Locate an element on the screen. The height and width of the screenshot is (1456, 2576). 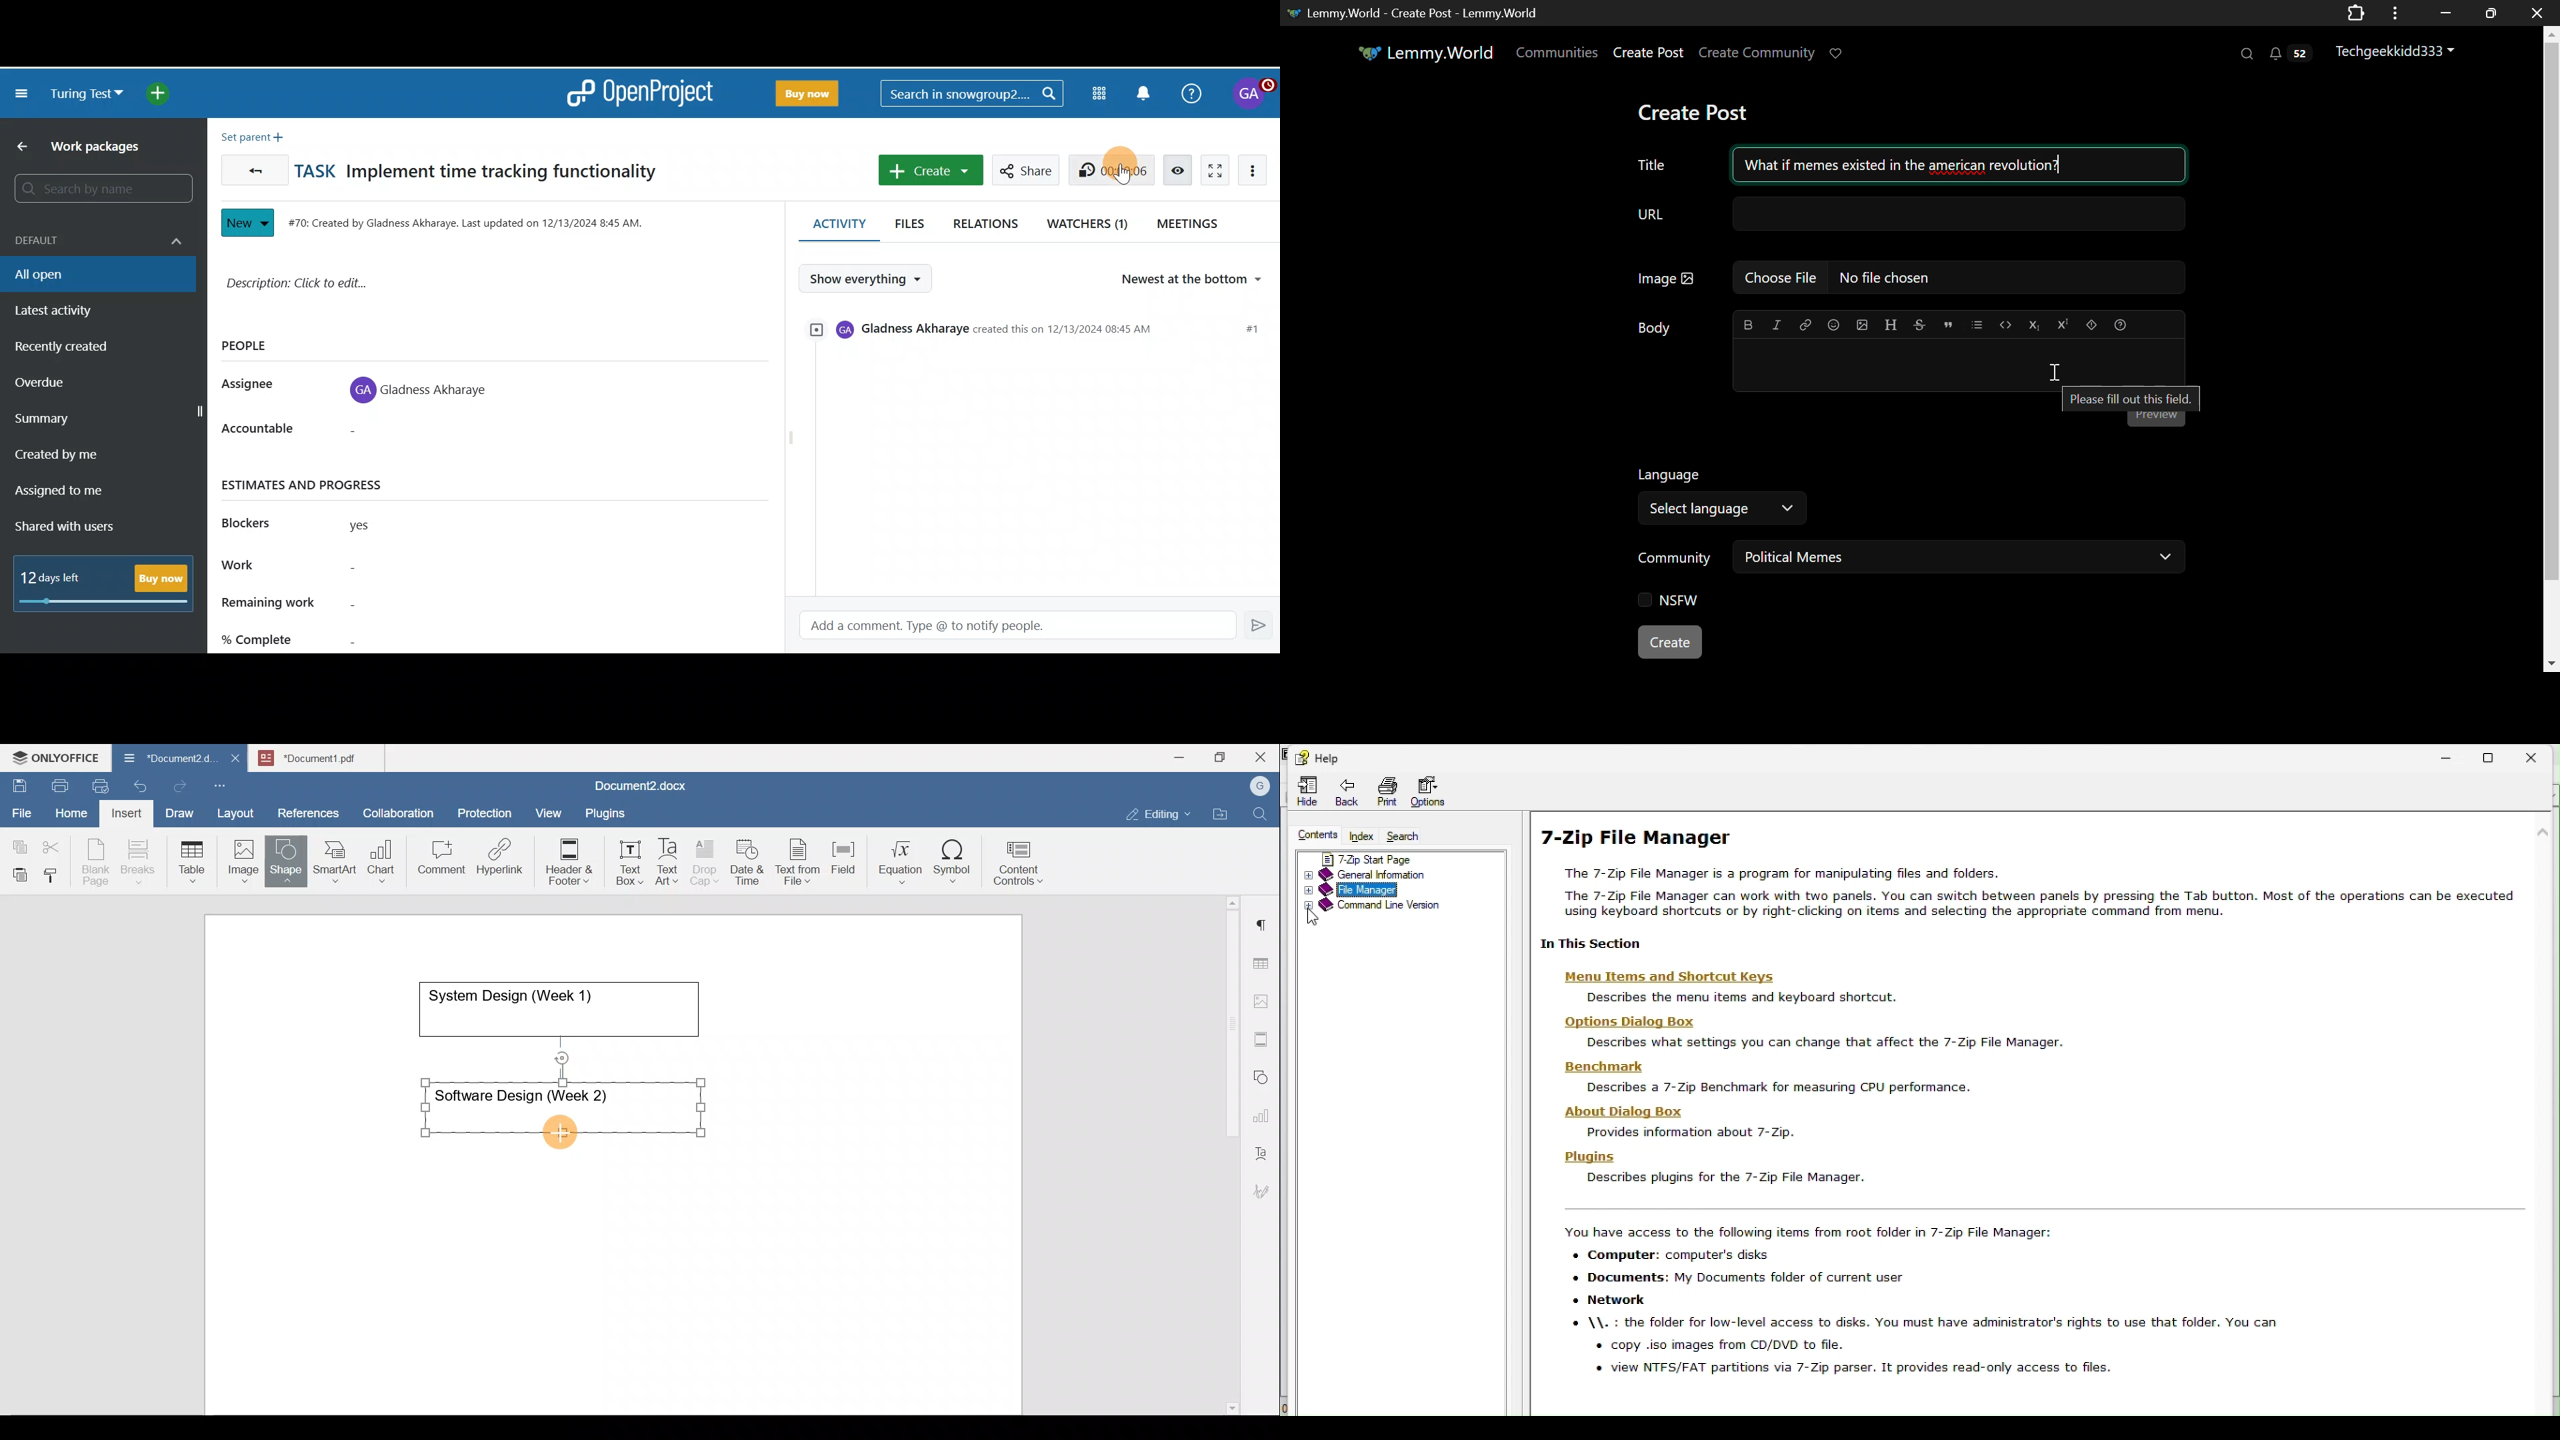
Cut is located at coordinates (56, 844).